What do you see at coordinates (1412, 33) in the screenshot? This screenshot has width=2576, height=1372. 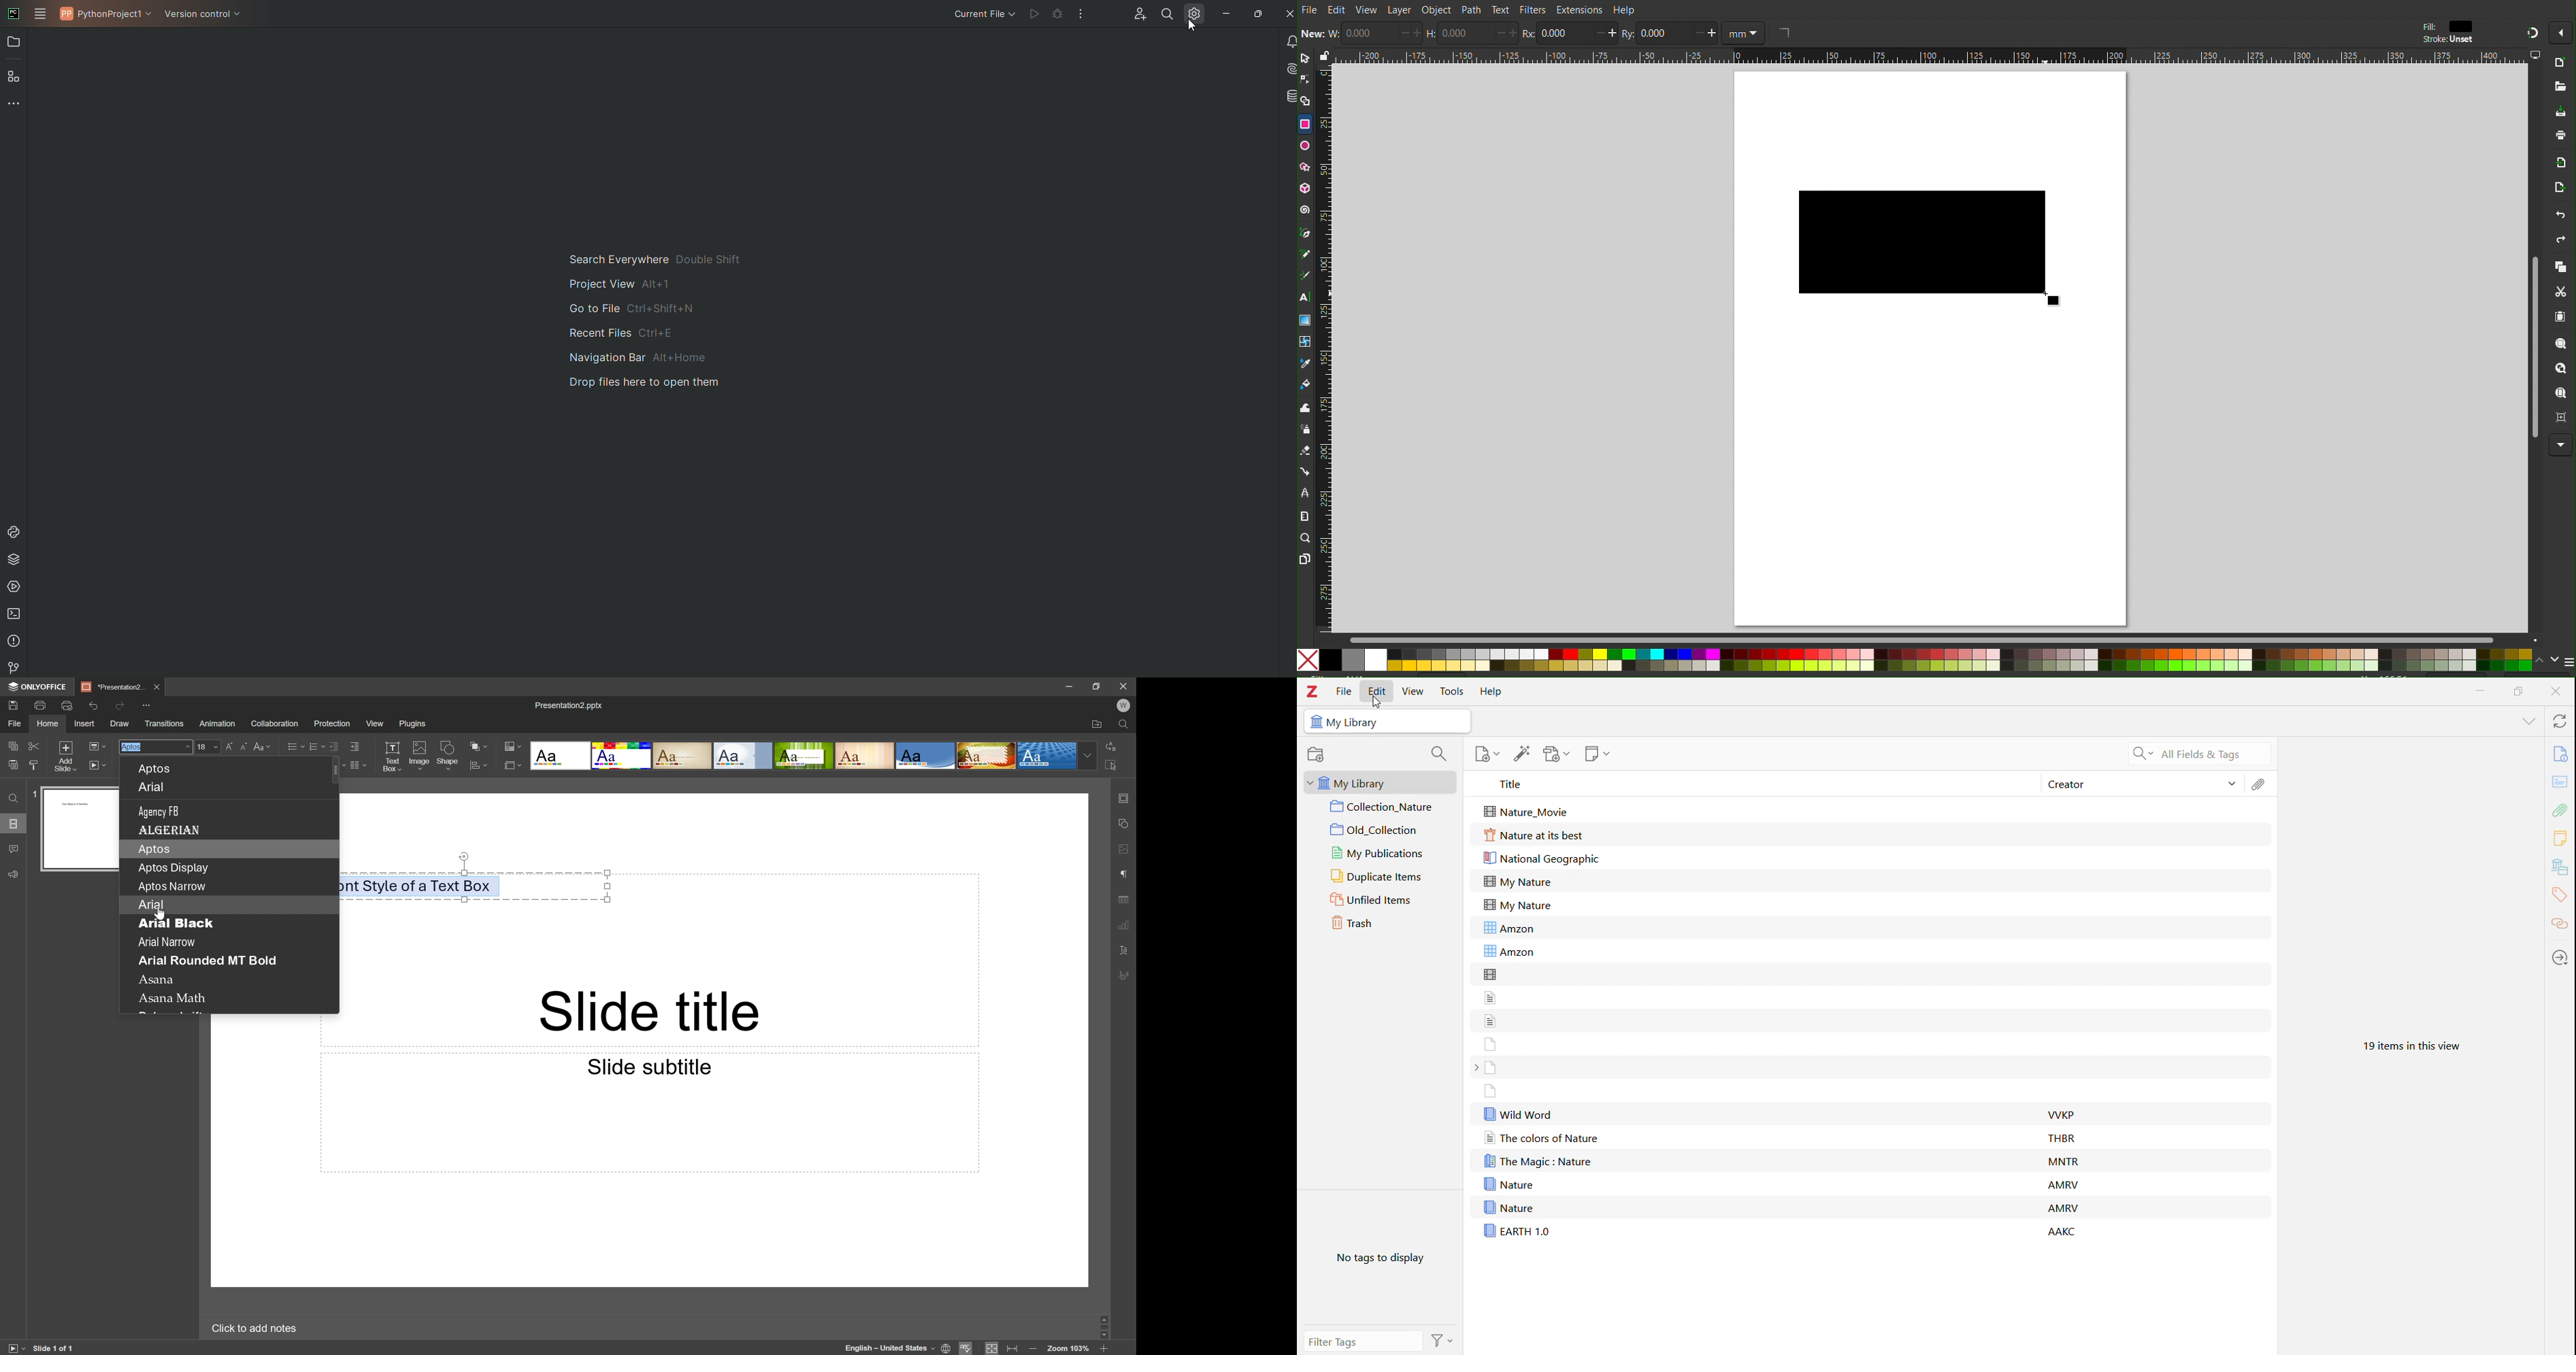 I see `increase/decrease` at bounding box center [1412, 33].